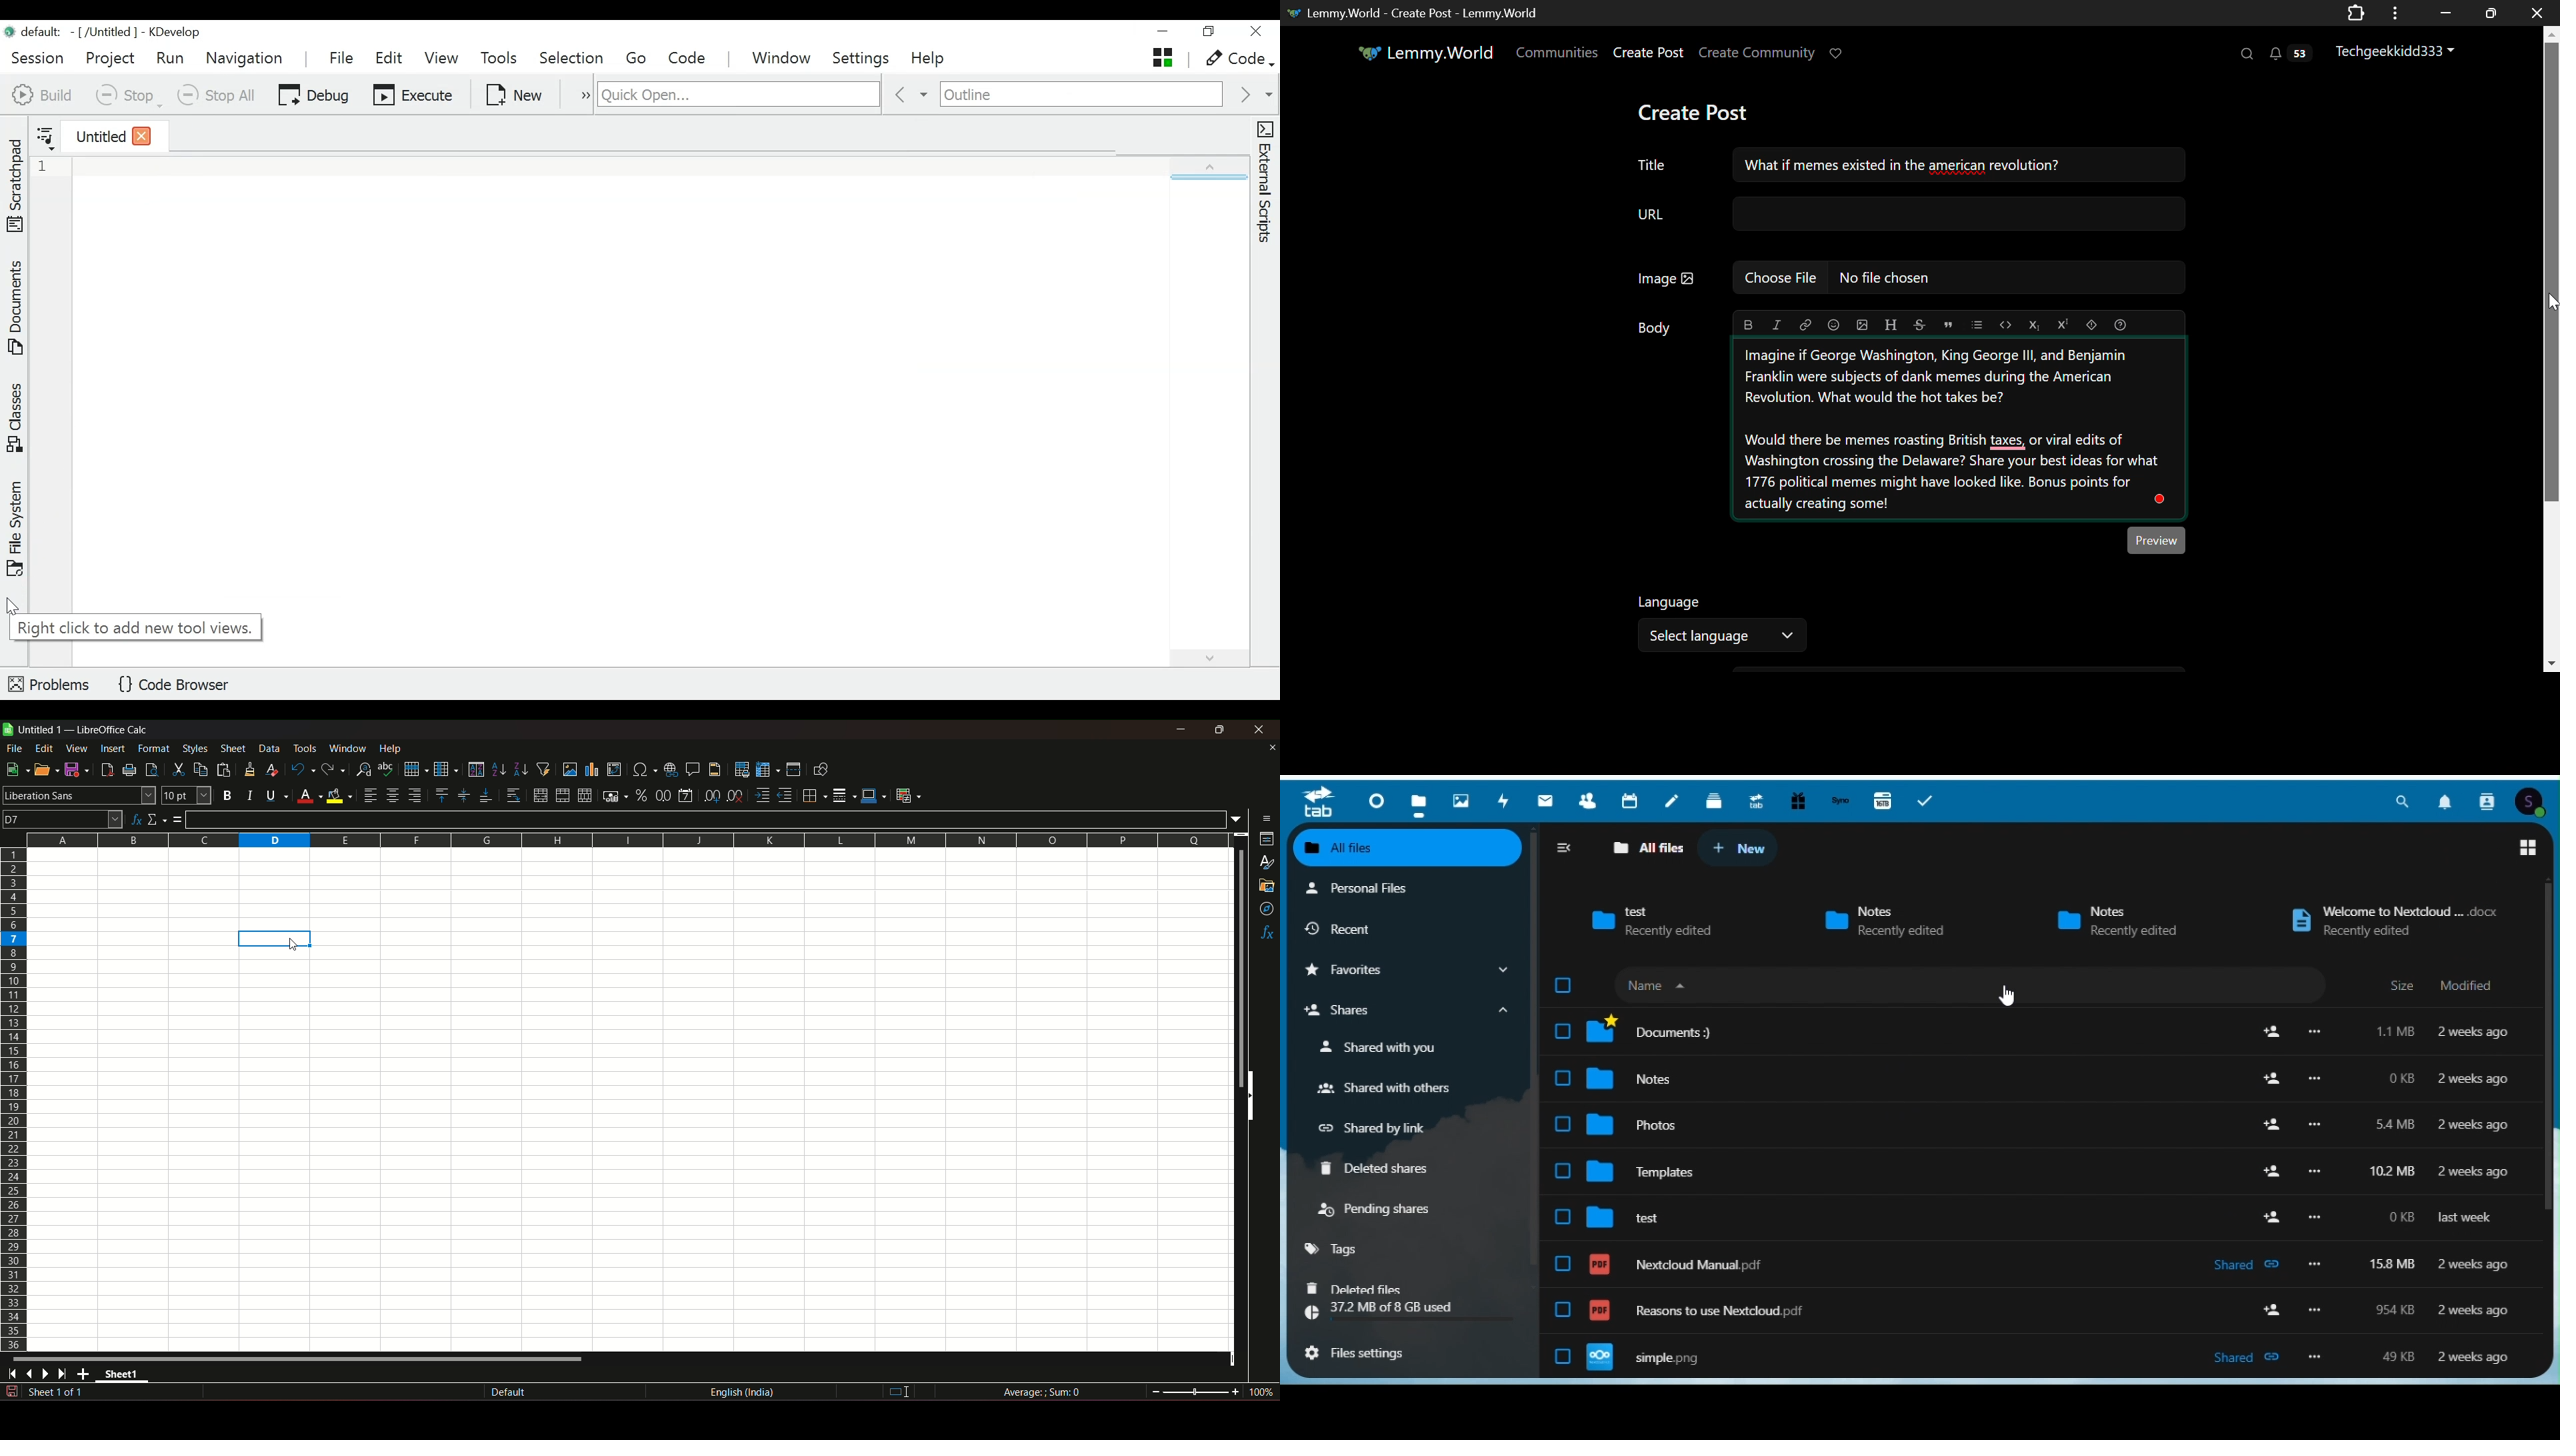  I want to click on format as percent, so click(641, 795).